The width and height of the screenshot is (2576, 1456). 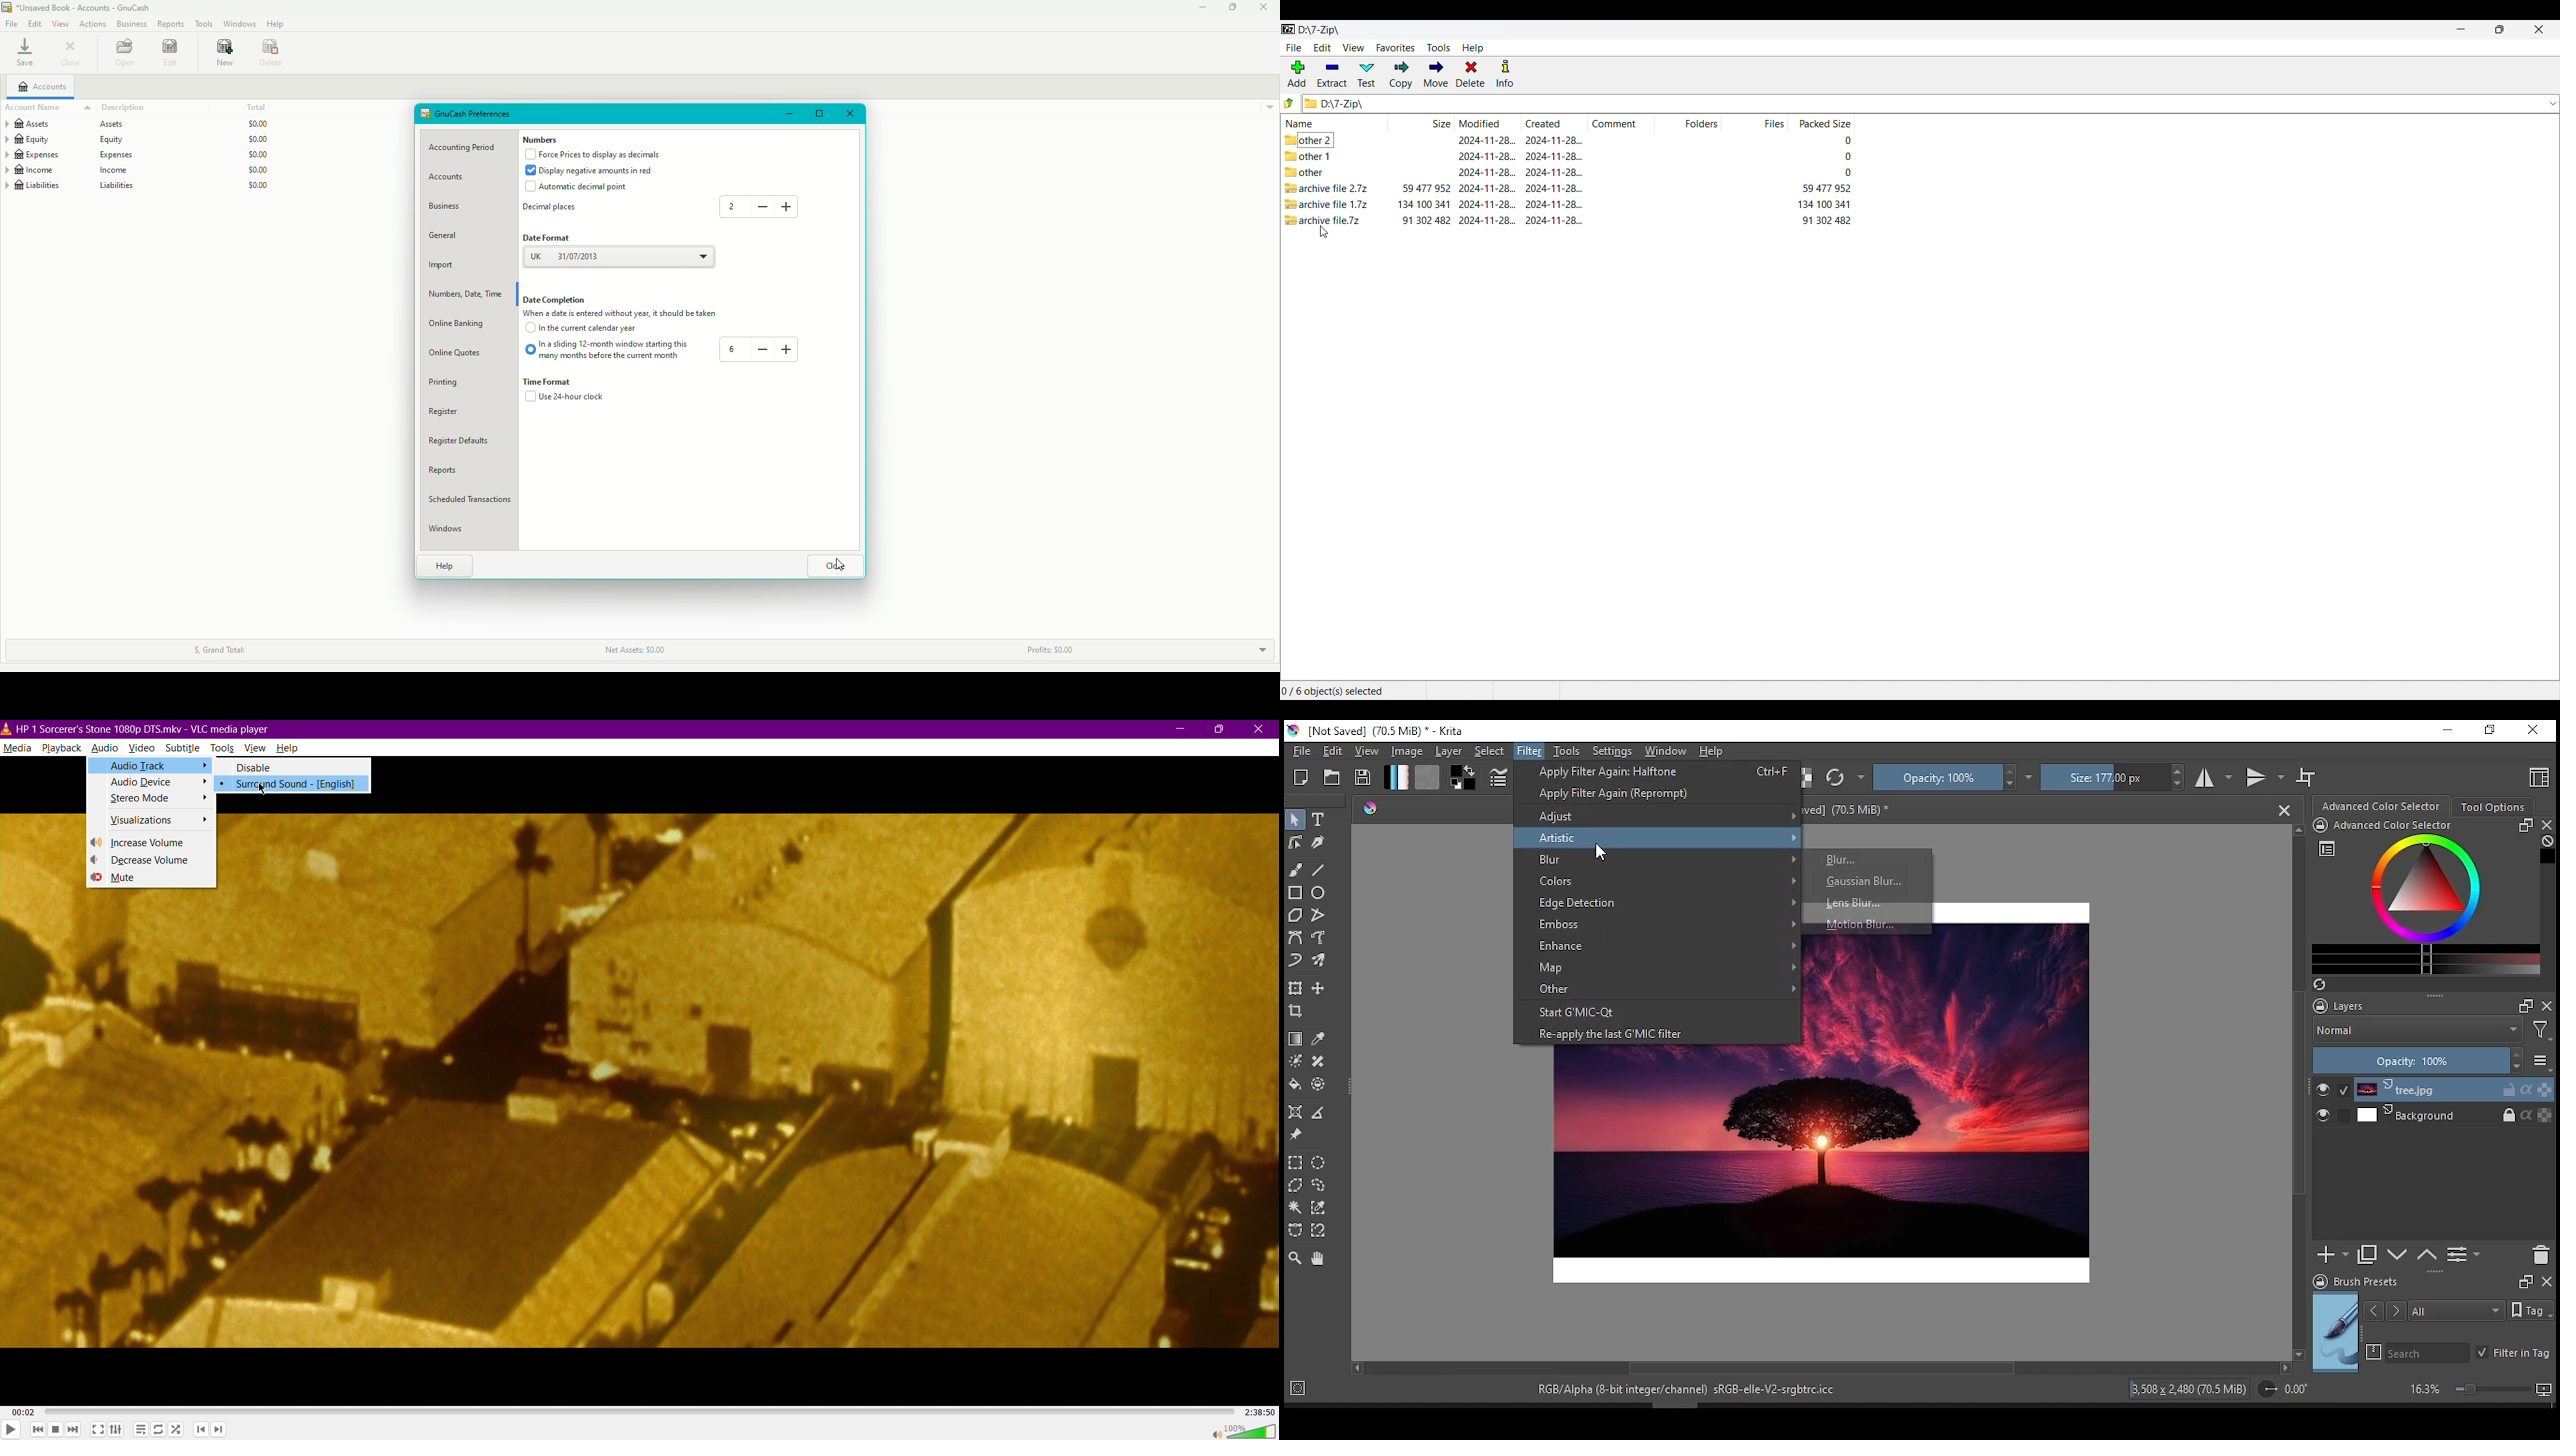 I want to click on Minimize, so click(x=2461, y=29).